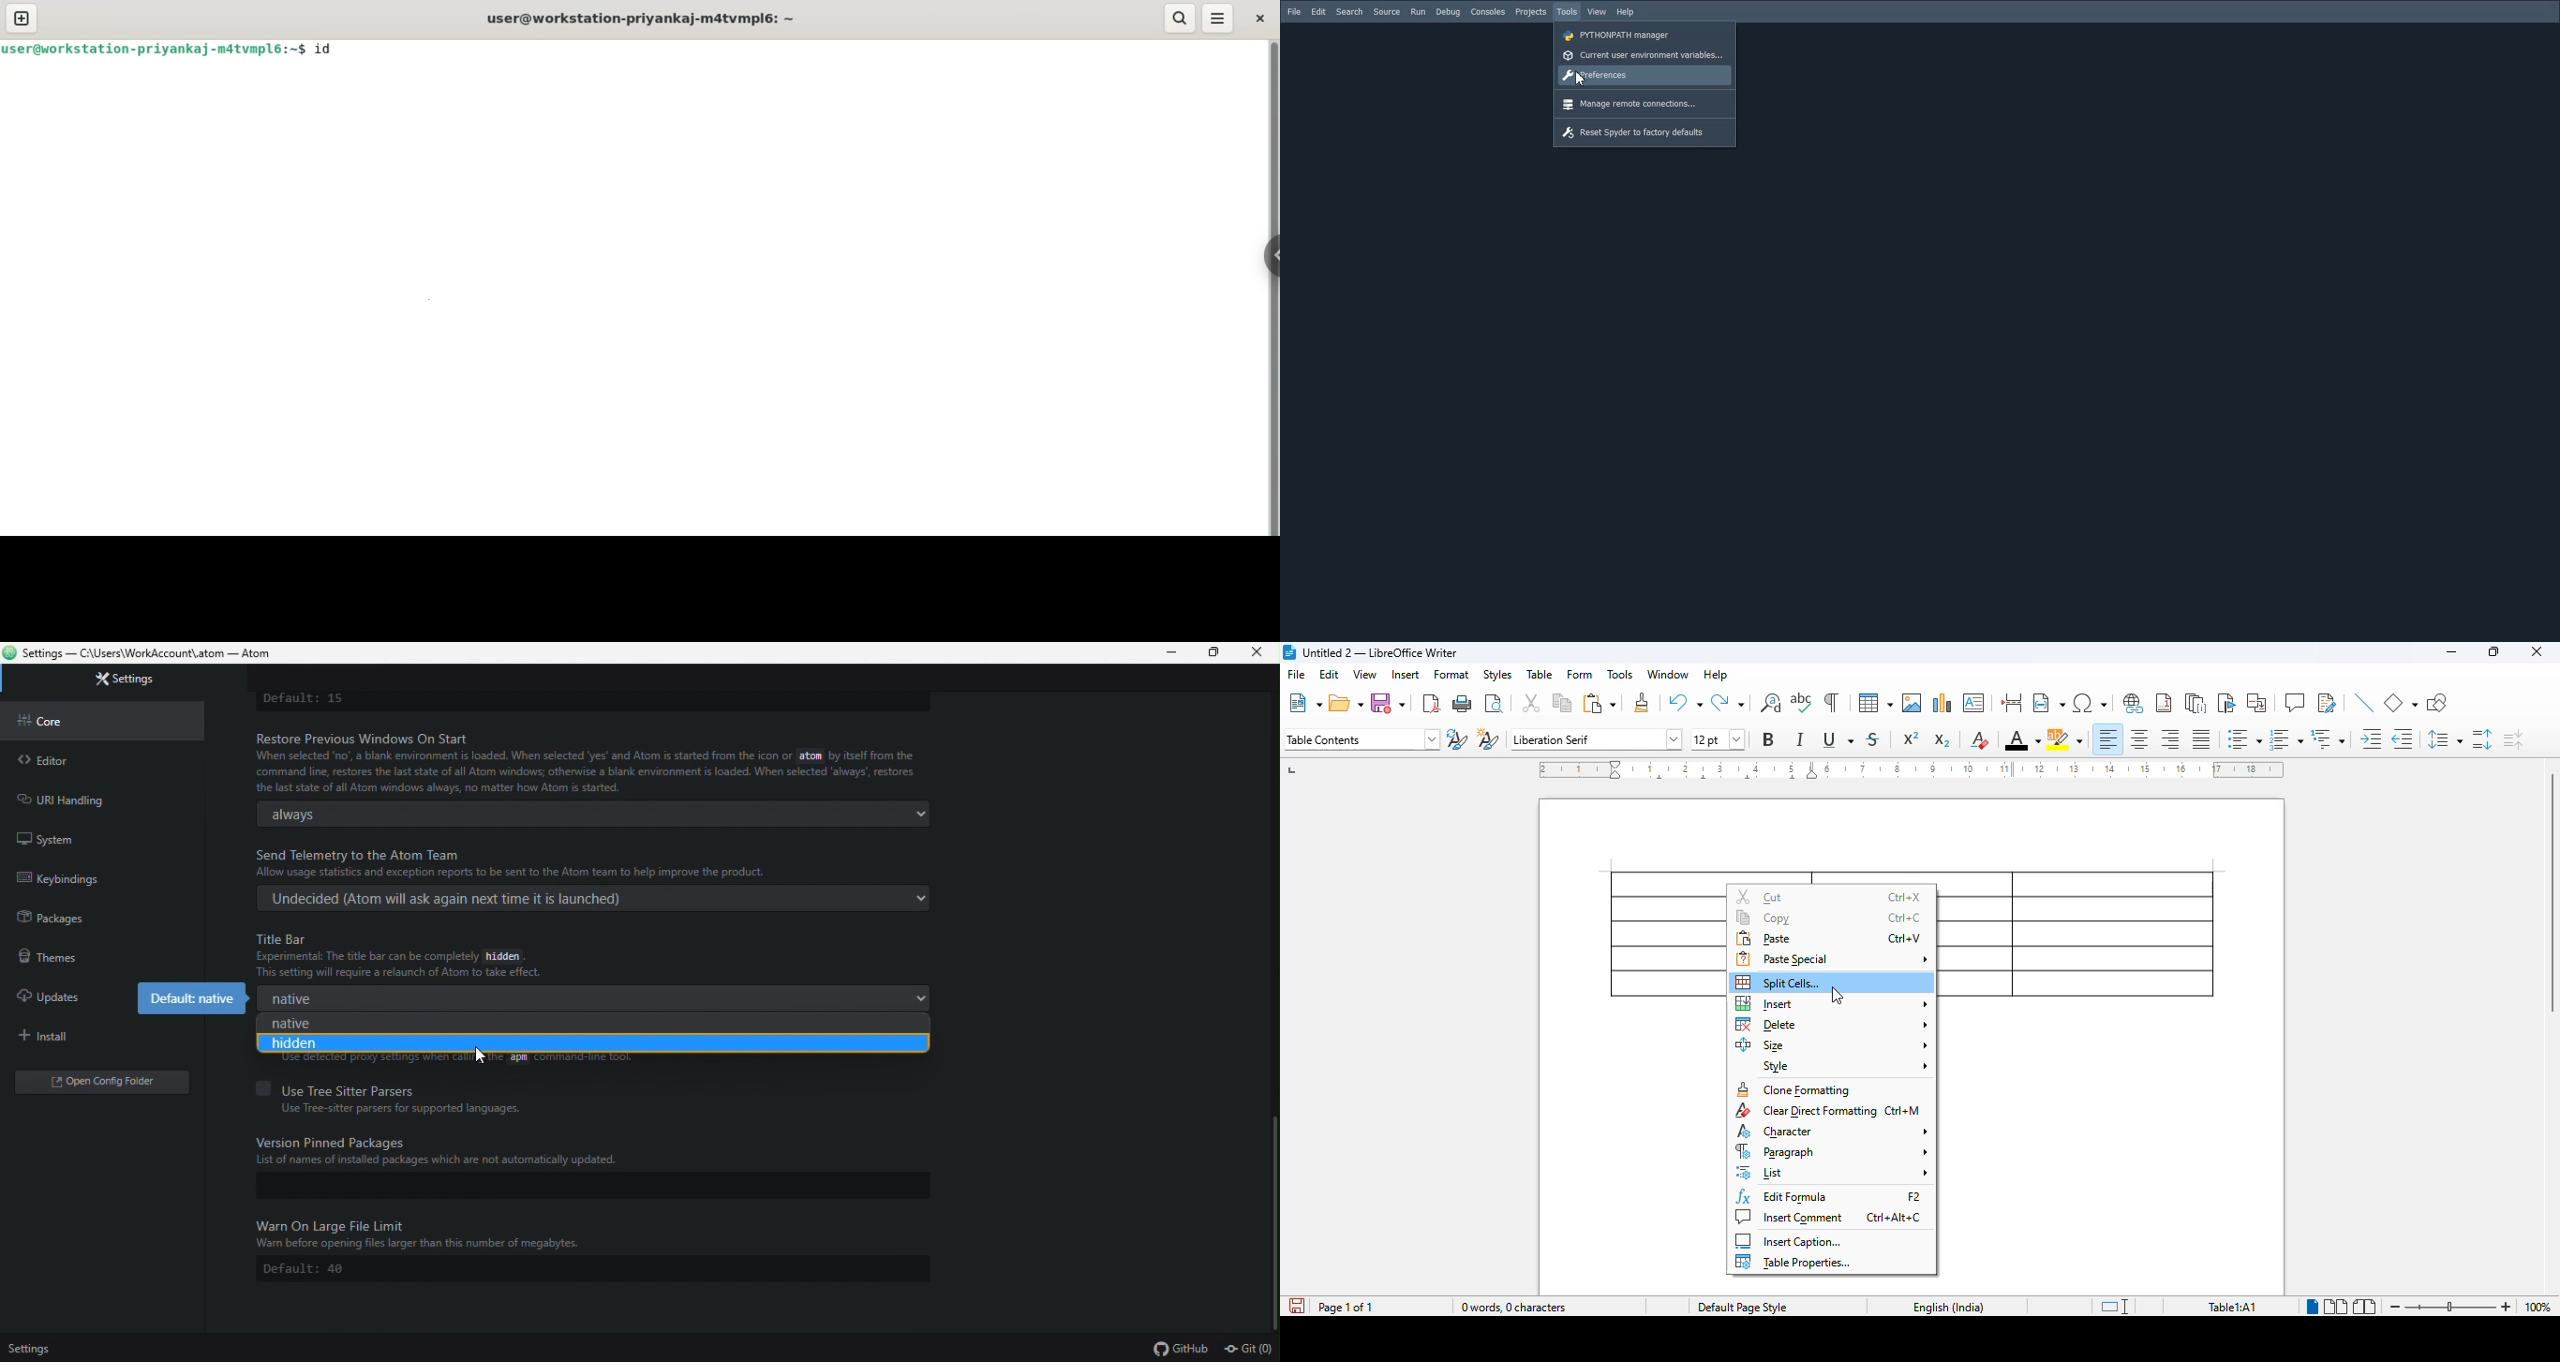  I want to click on clear direct formatting, so click(1980, 739).